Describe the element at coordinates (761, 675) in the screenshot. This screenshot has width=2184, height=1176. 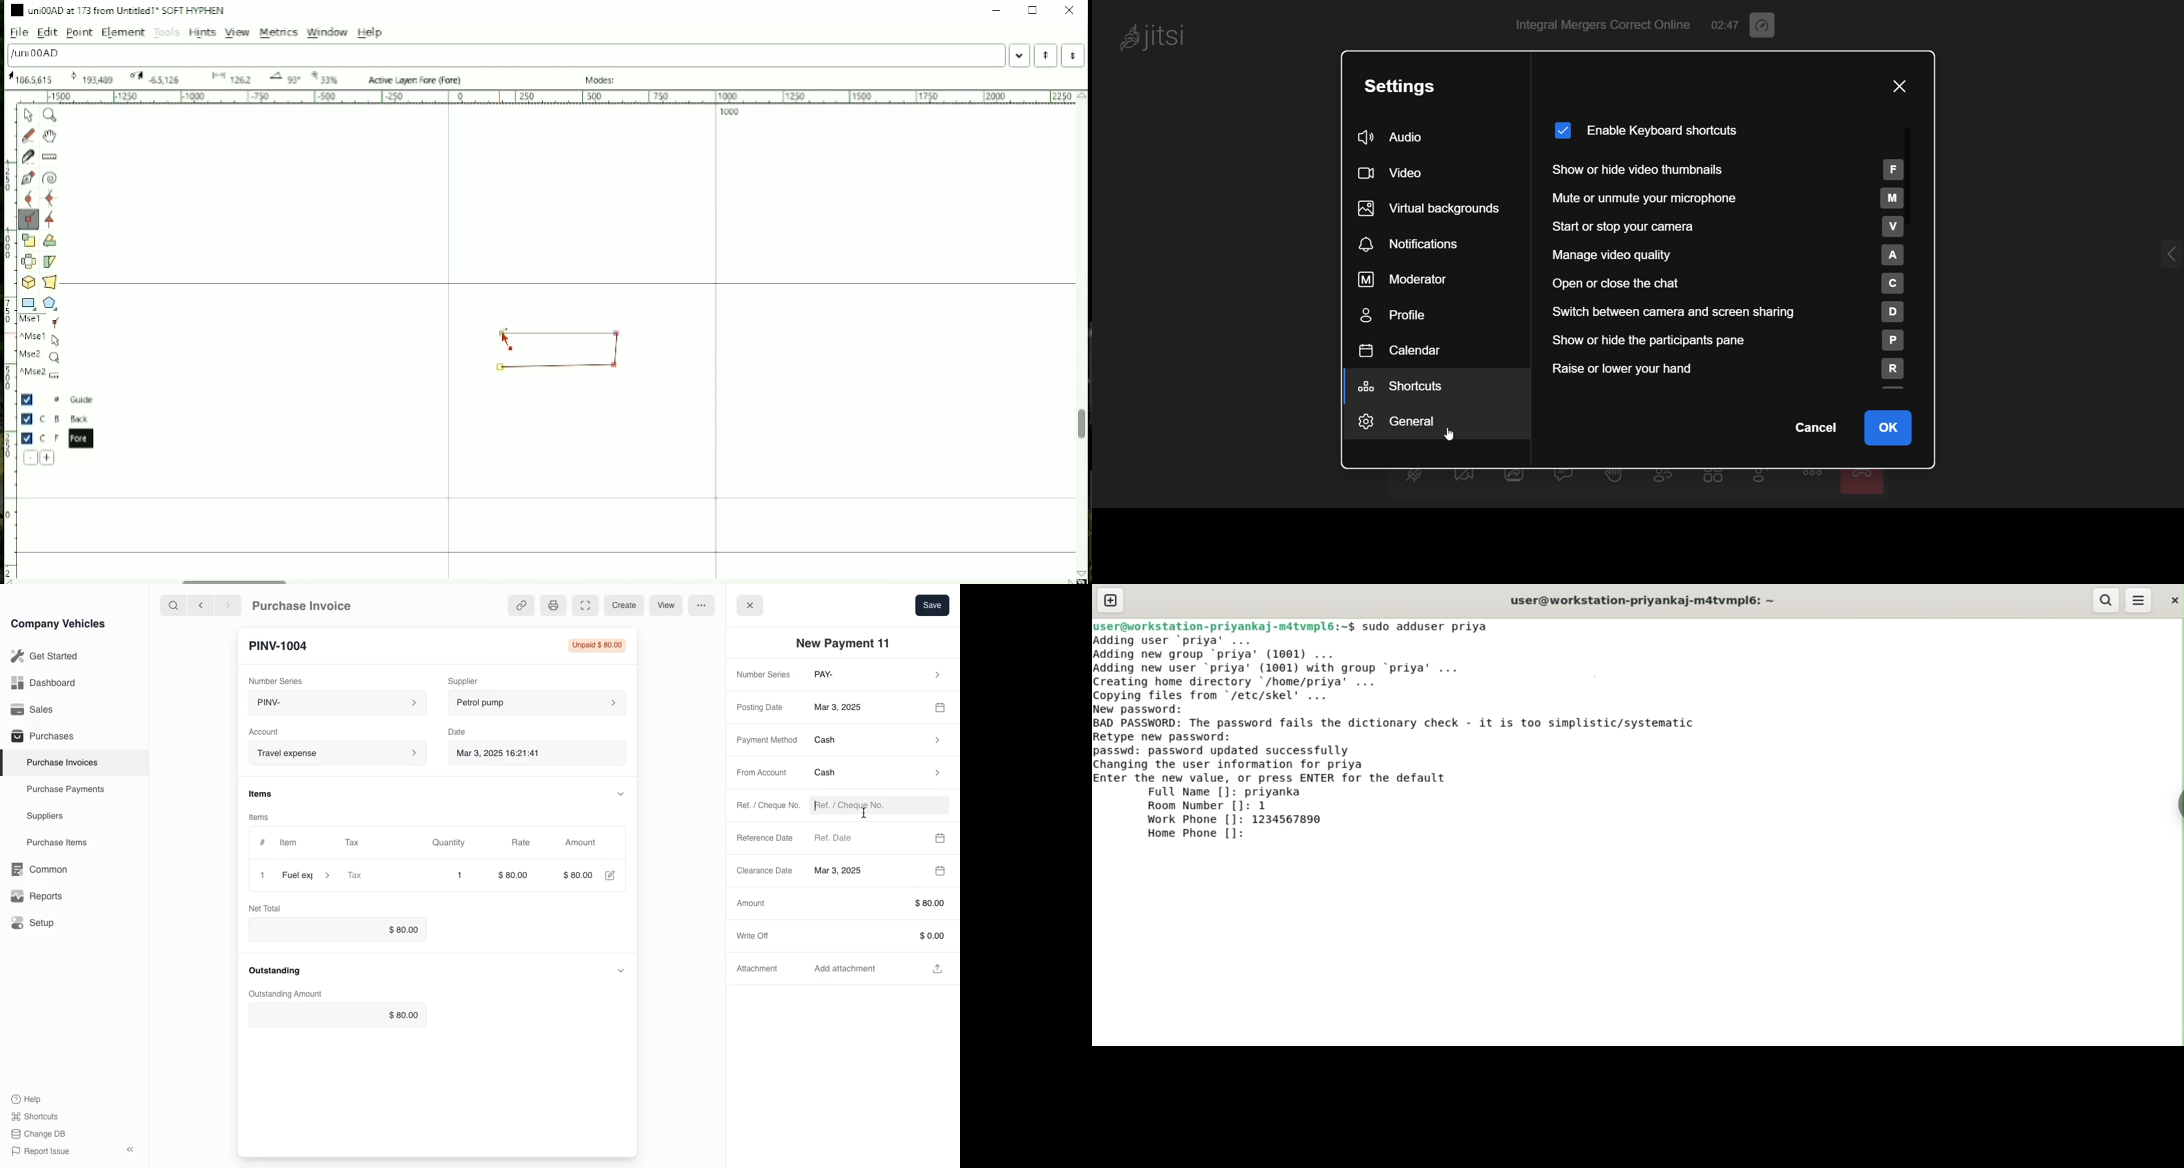
I see `Number Series` at that location.